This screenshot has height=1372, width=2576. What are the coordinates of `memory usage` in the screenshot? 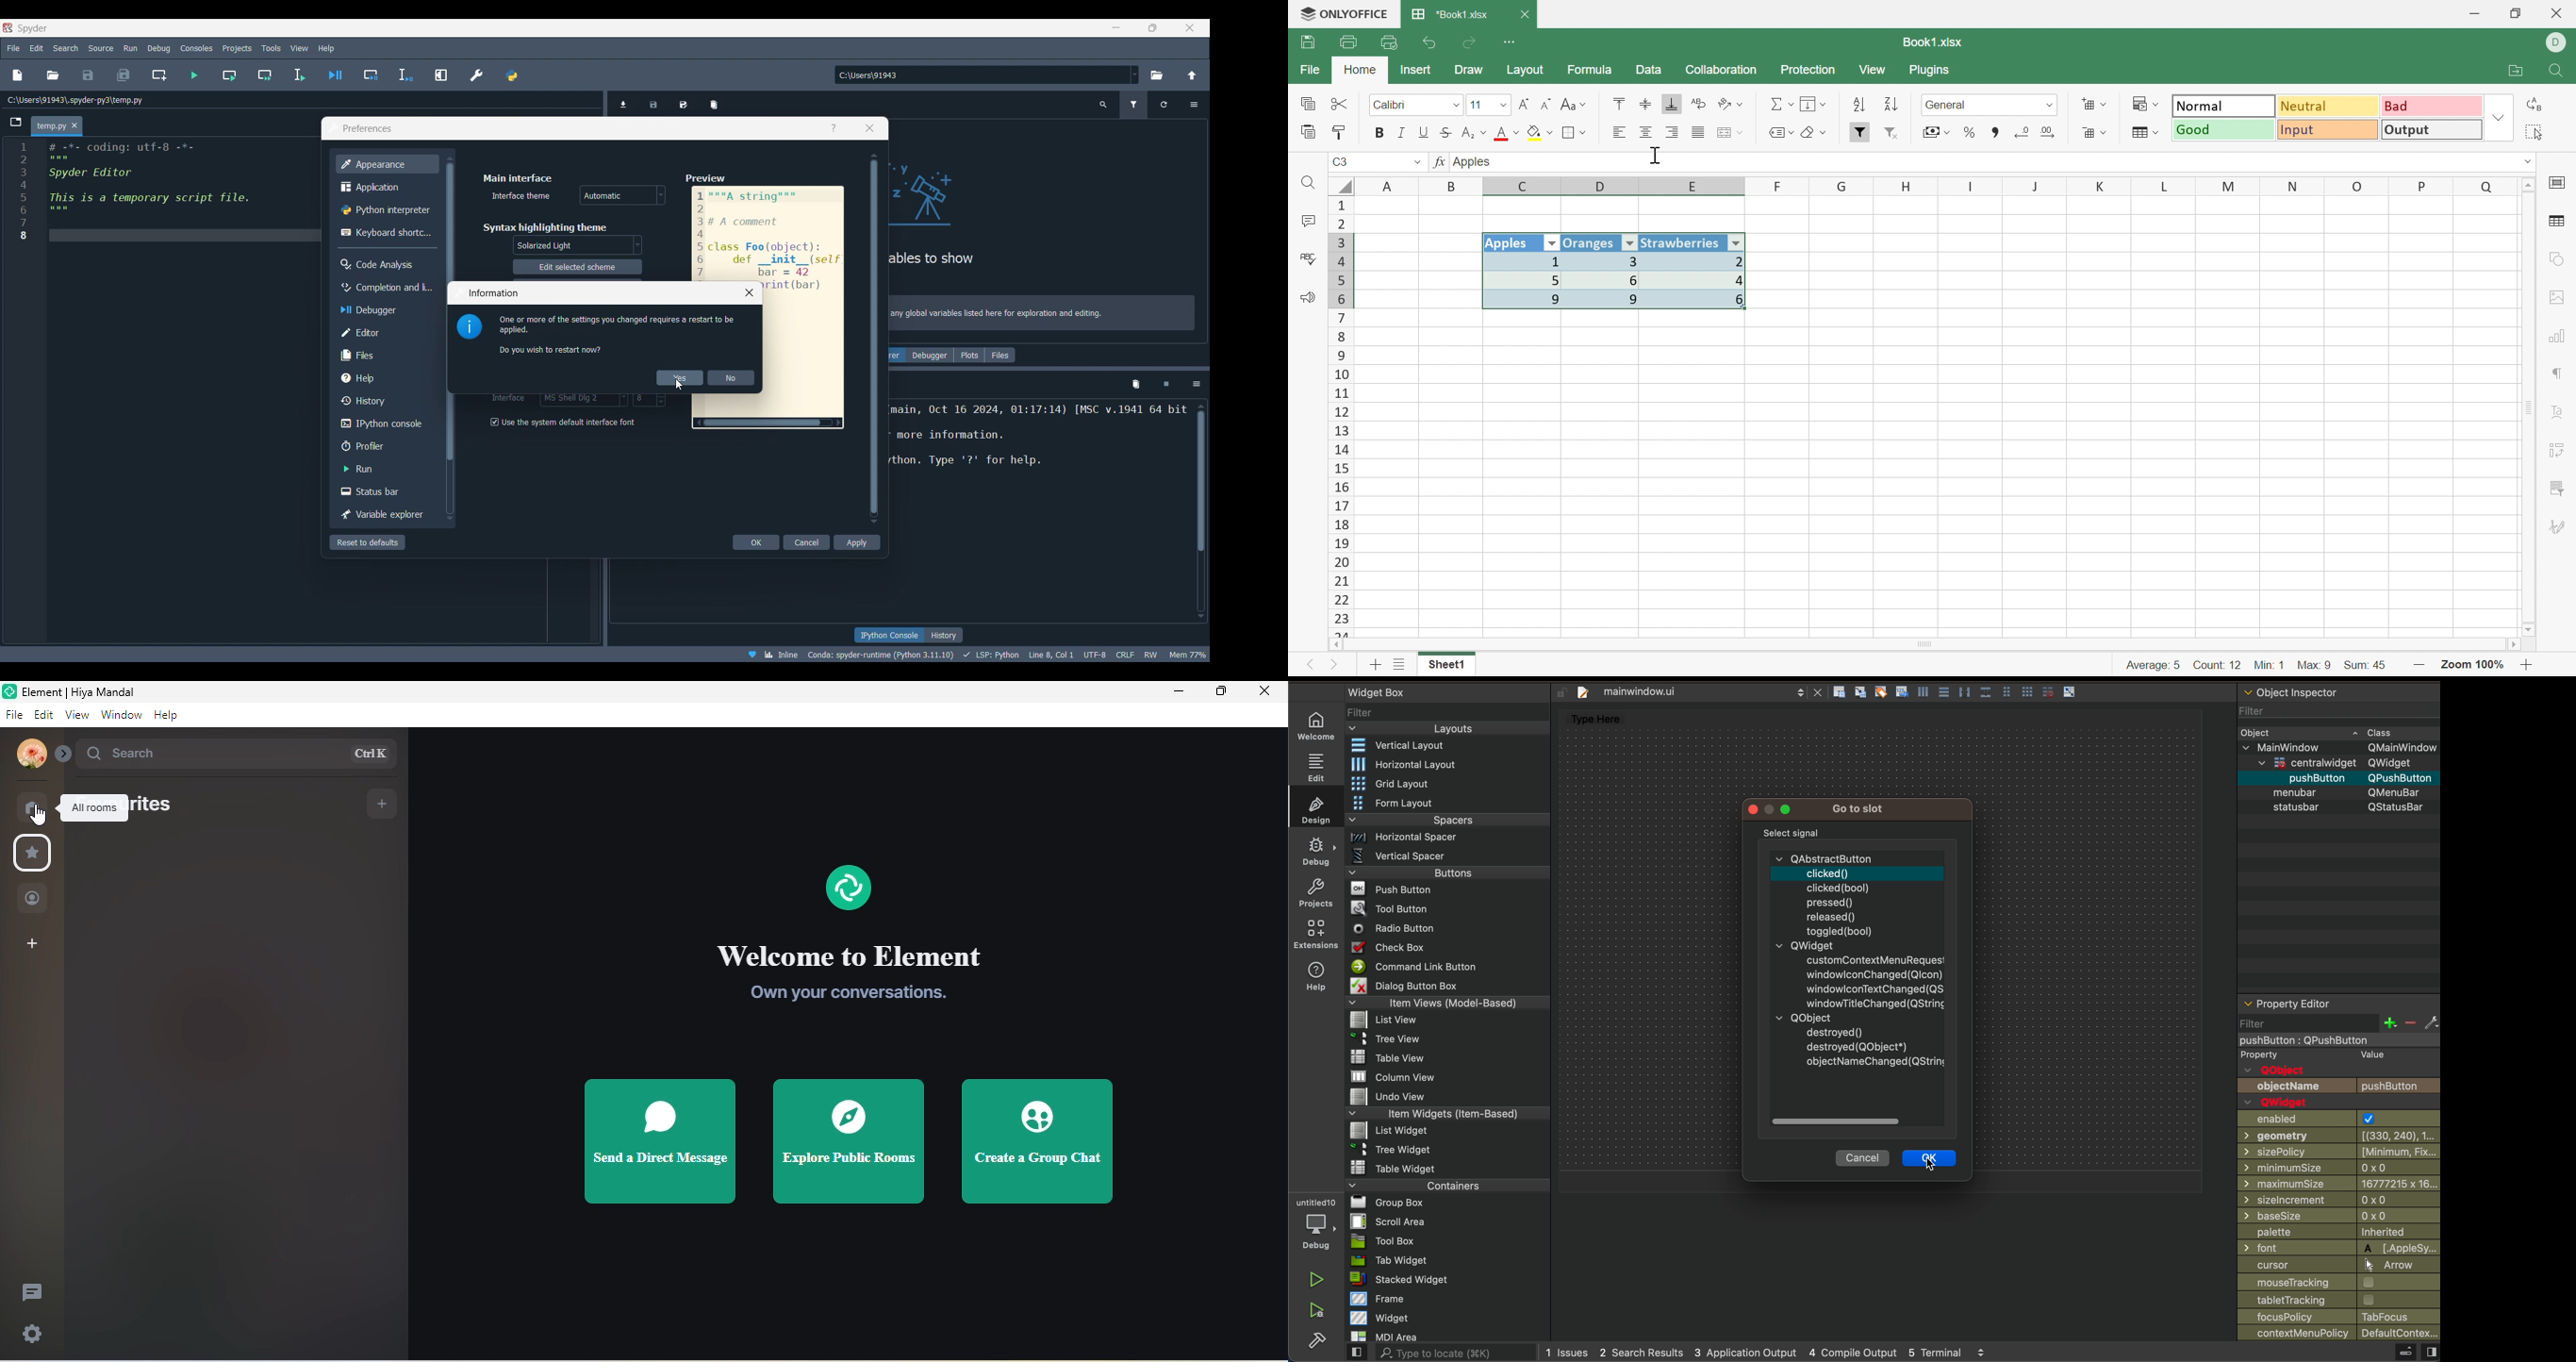 It's located at (1190, 654).